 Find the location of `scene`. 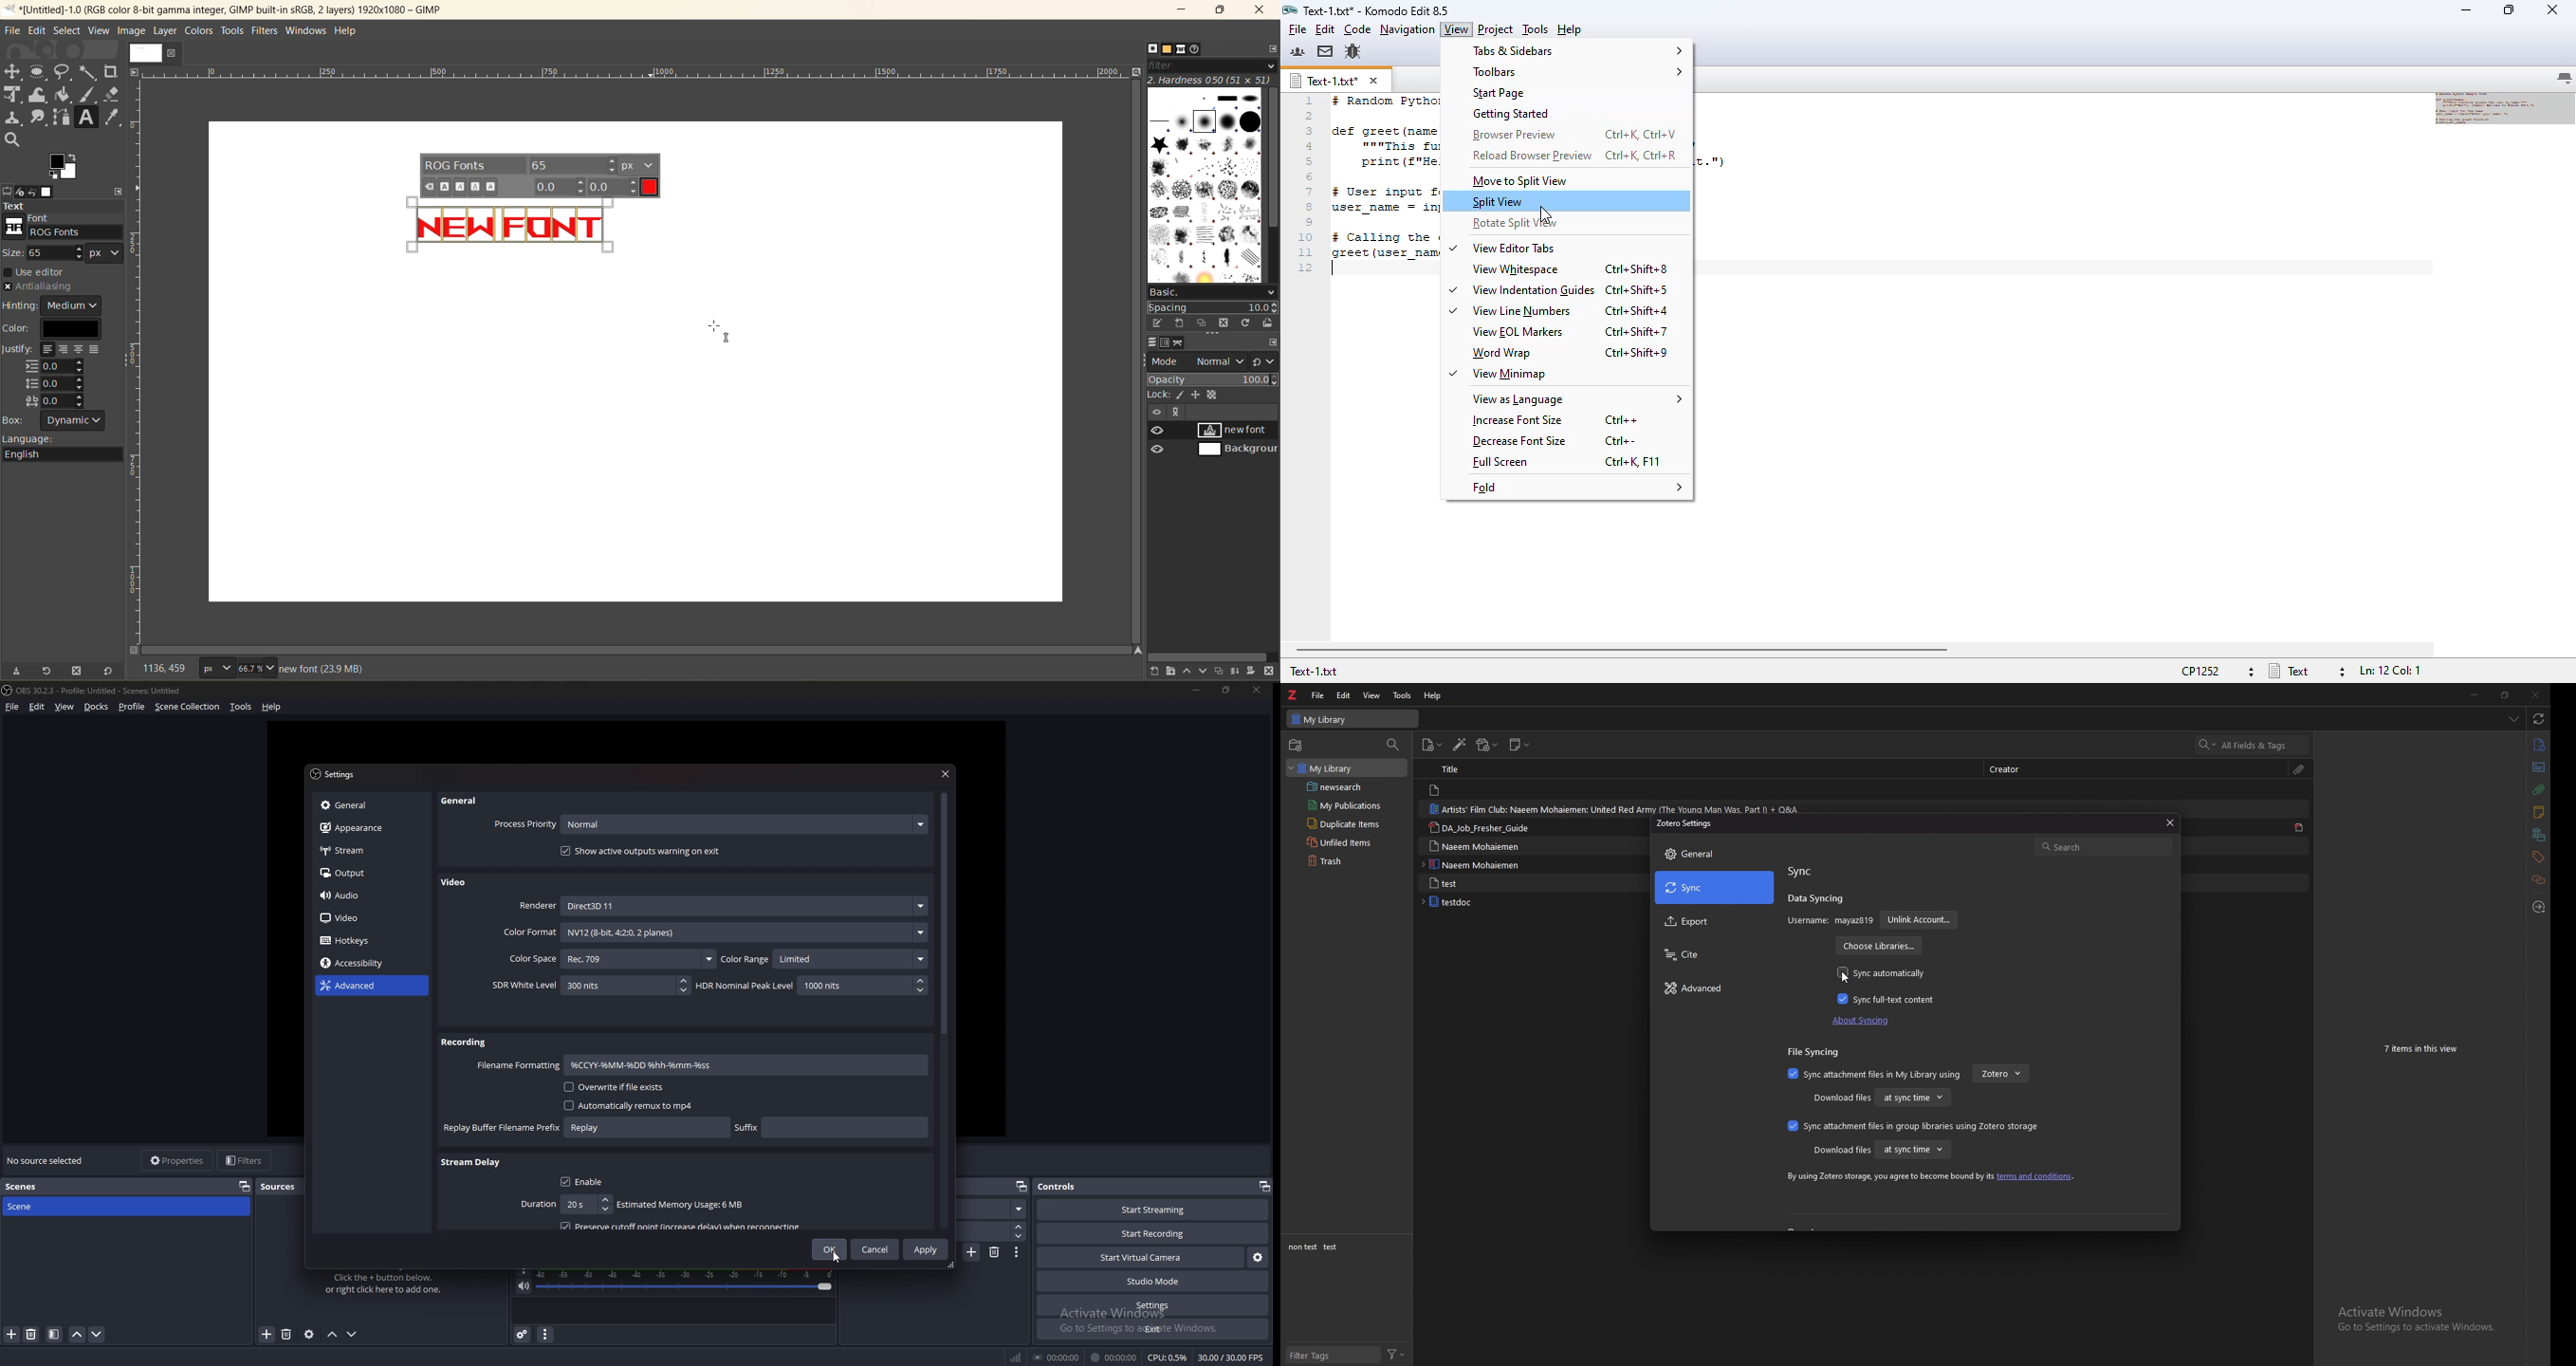

scene is located at coordinates (25, 1208).